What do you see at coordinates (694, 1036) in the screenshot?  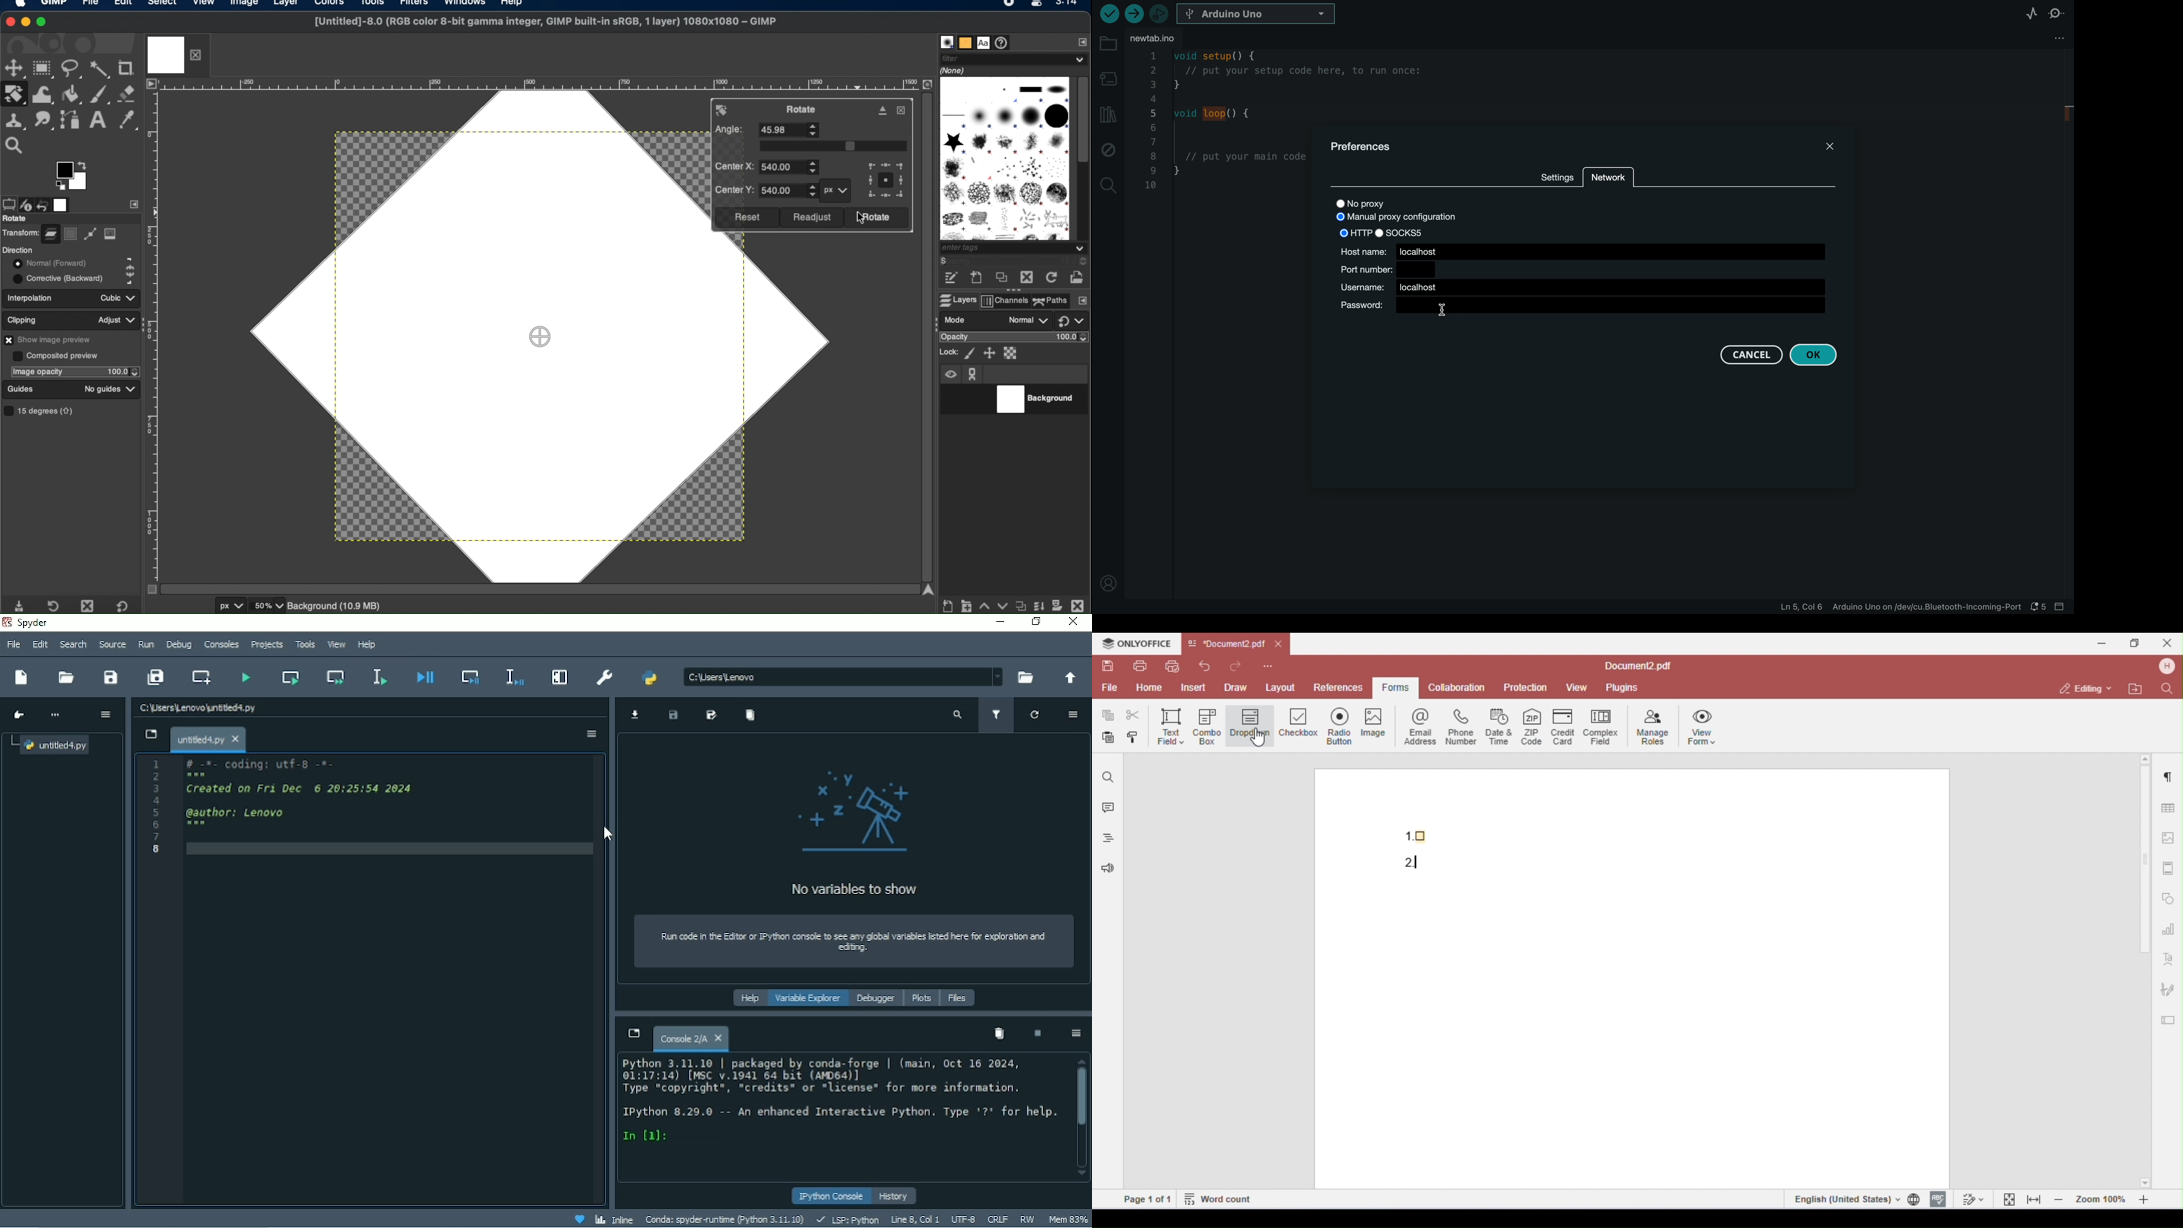 I see `Console` at bounding box center [694, 1036].